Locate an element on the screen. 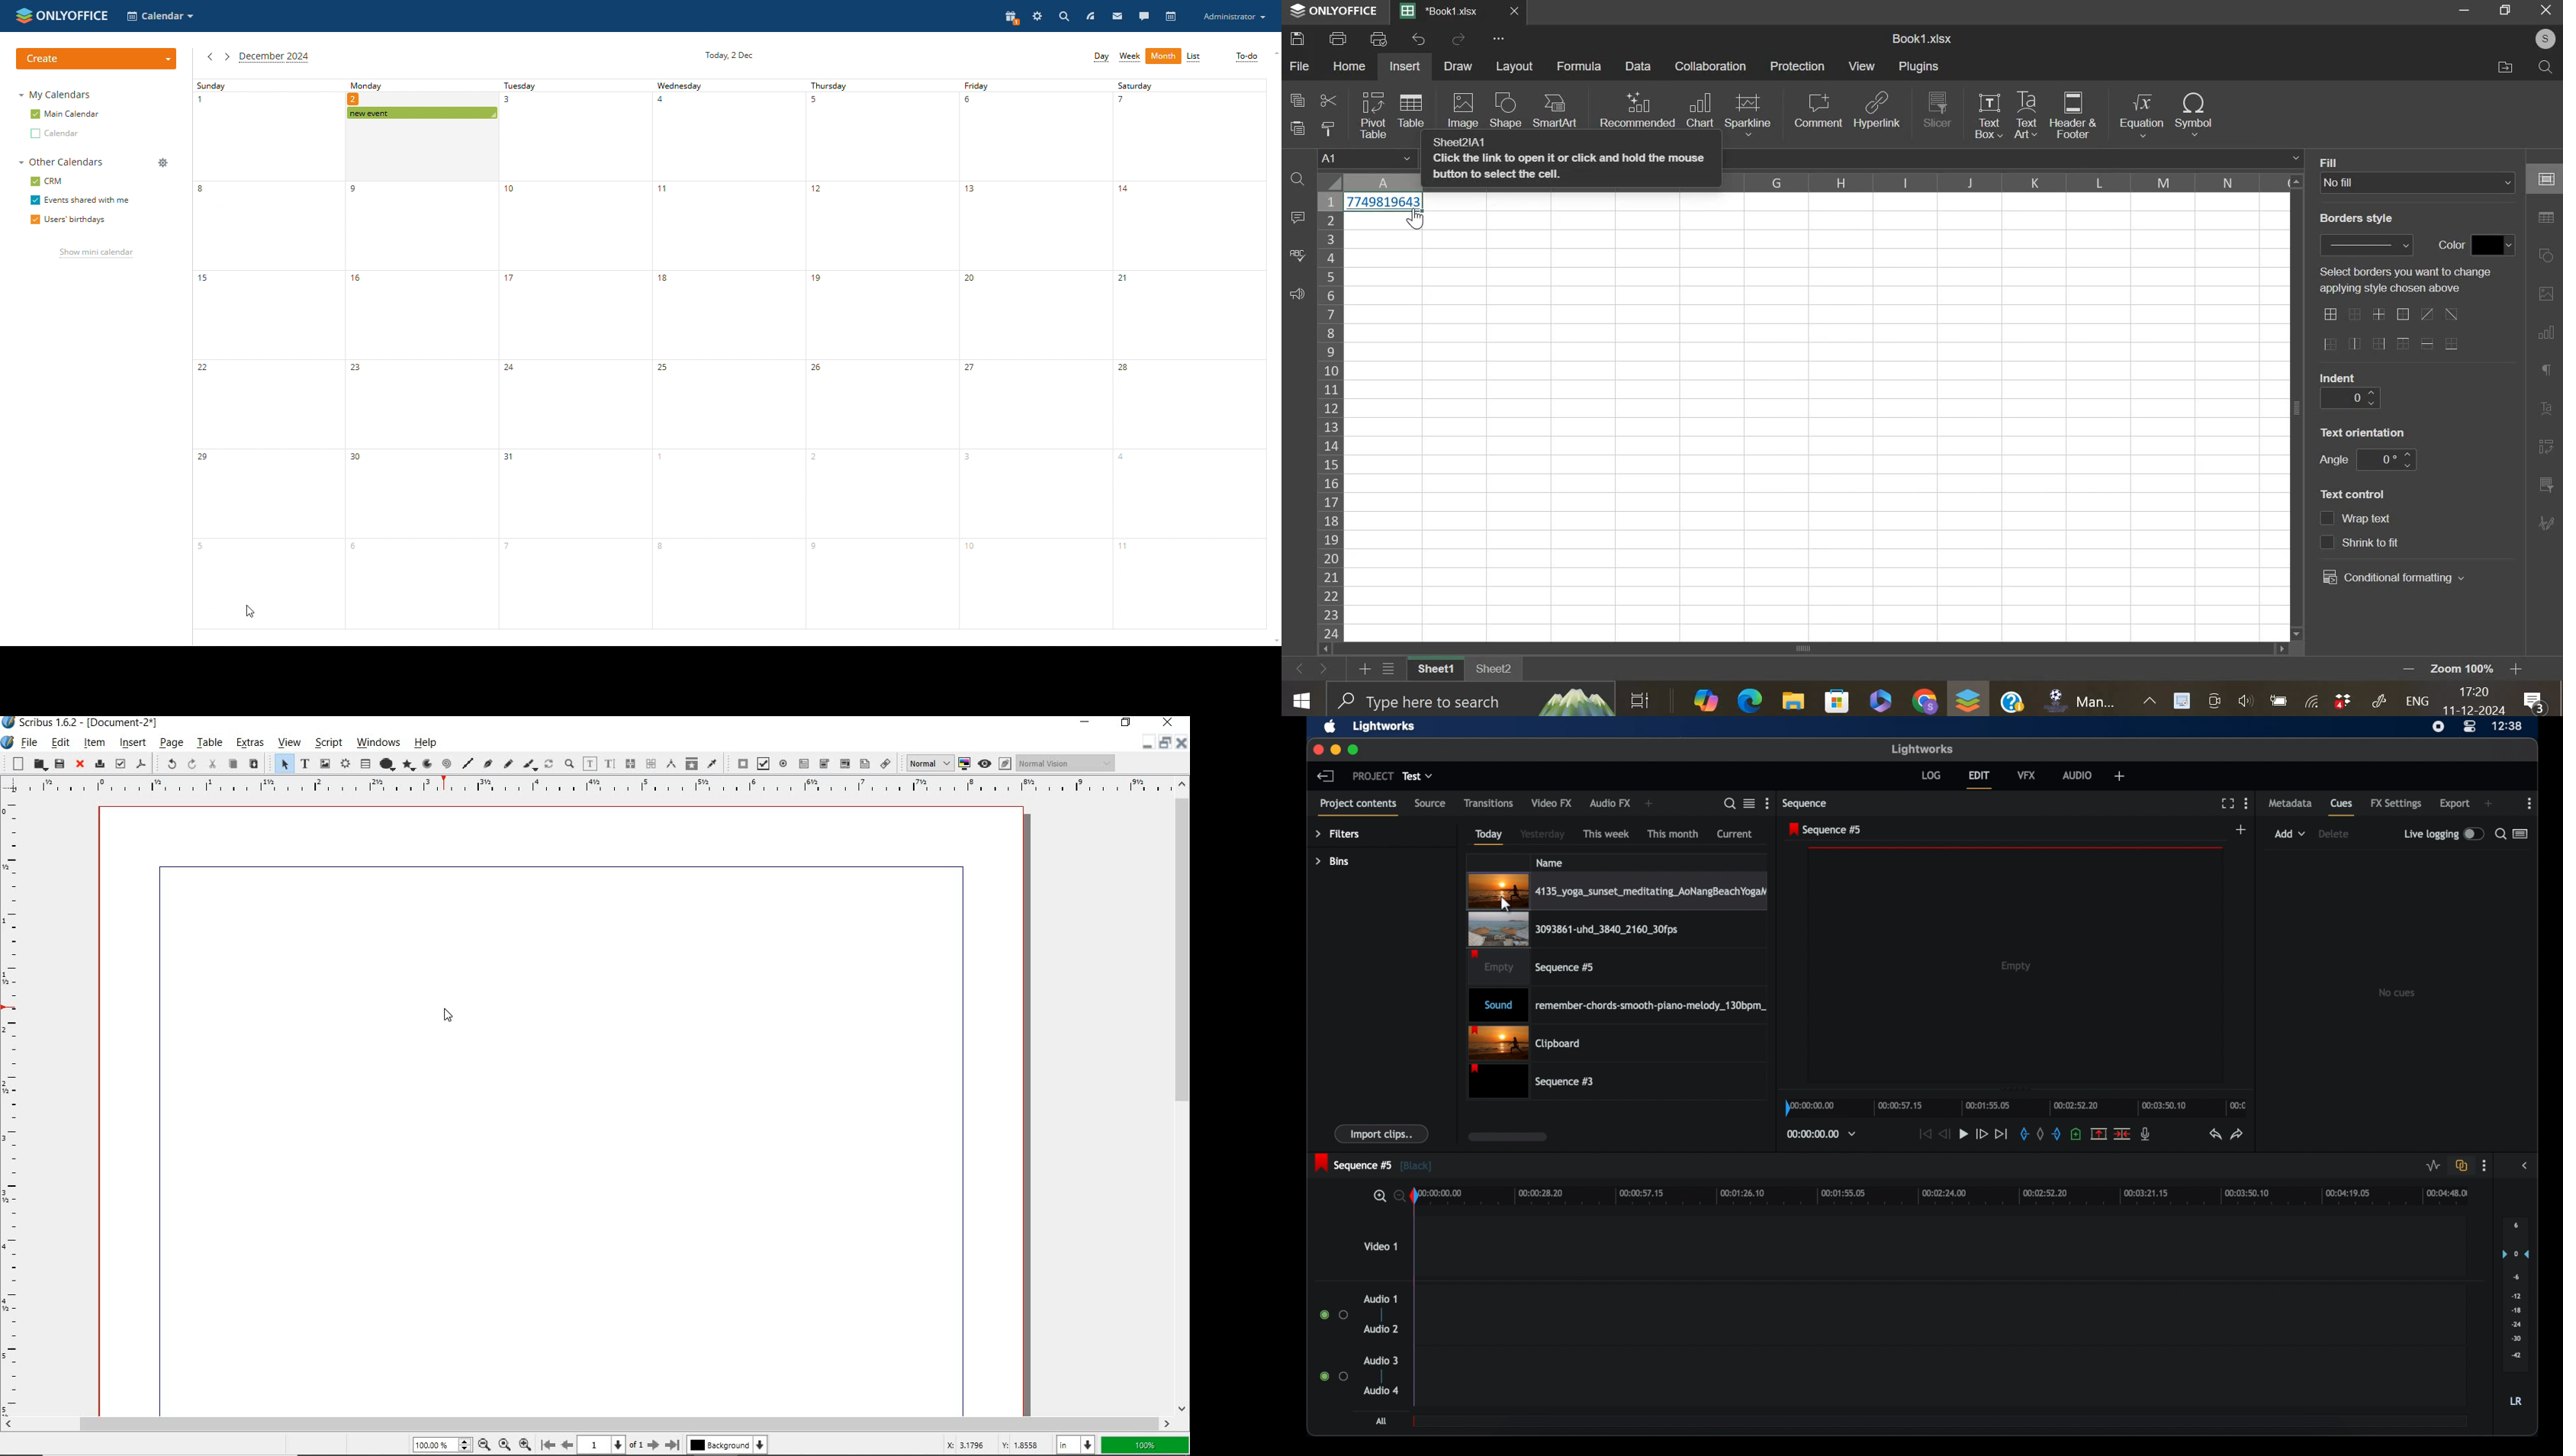 Image resolution: width=2576 pixels, height=1456 pixels. minimize is located at coordinates (1336, 750).